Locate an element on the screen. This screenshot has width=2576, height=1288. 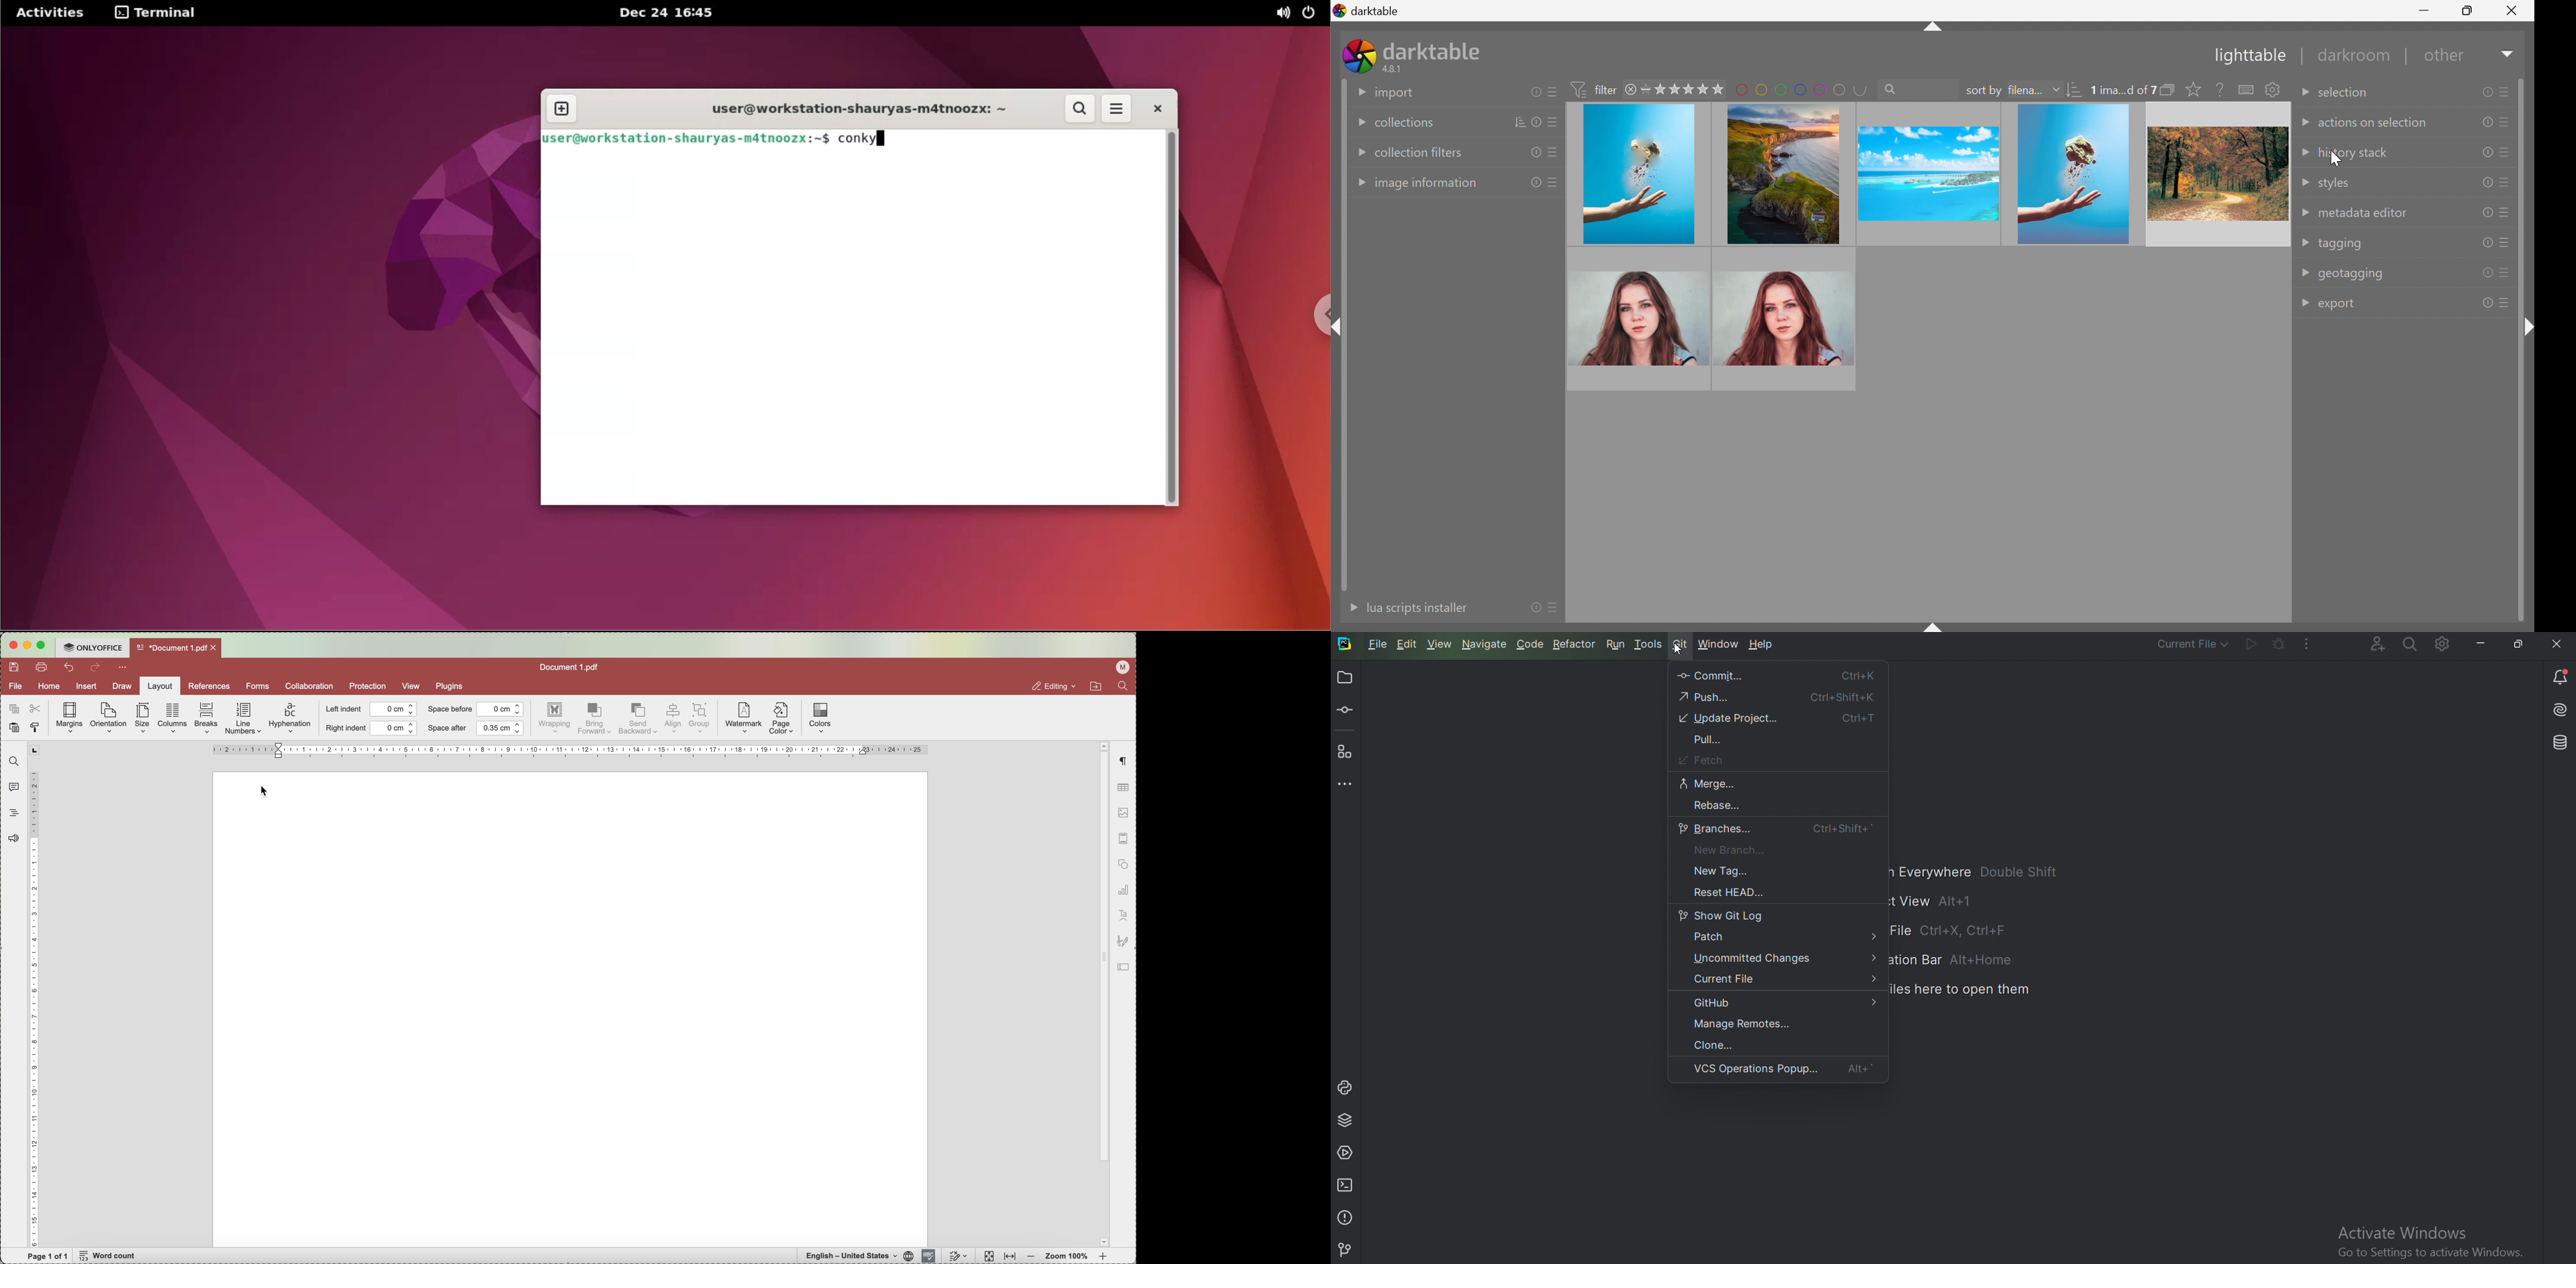
insert is located at coordinates (87, 687).